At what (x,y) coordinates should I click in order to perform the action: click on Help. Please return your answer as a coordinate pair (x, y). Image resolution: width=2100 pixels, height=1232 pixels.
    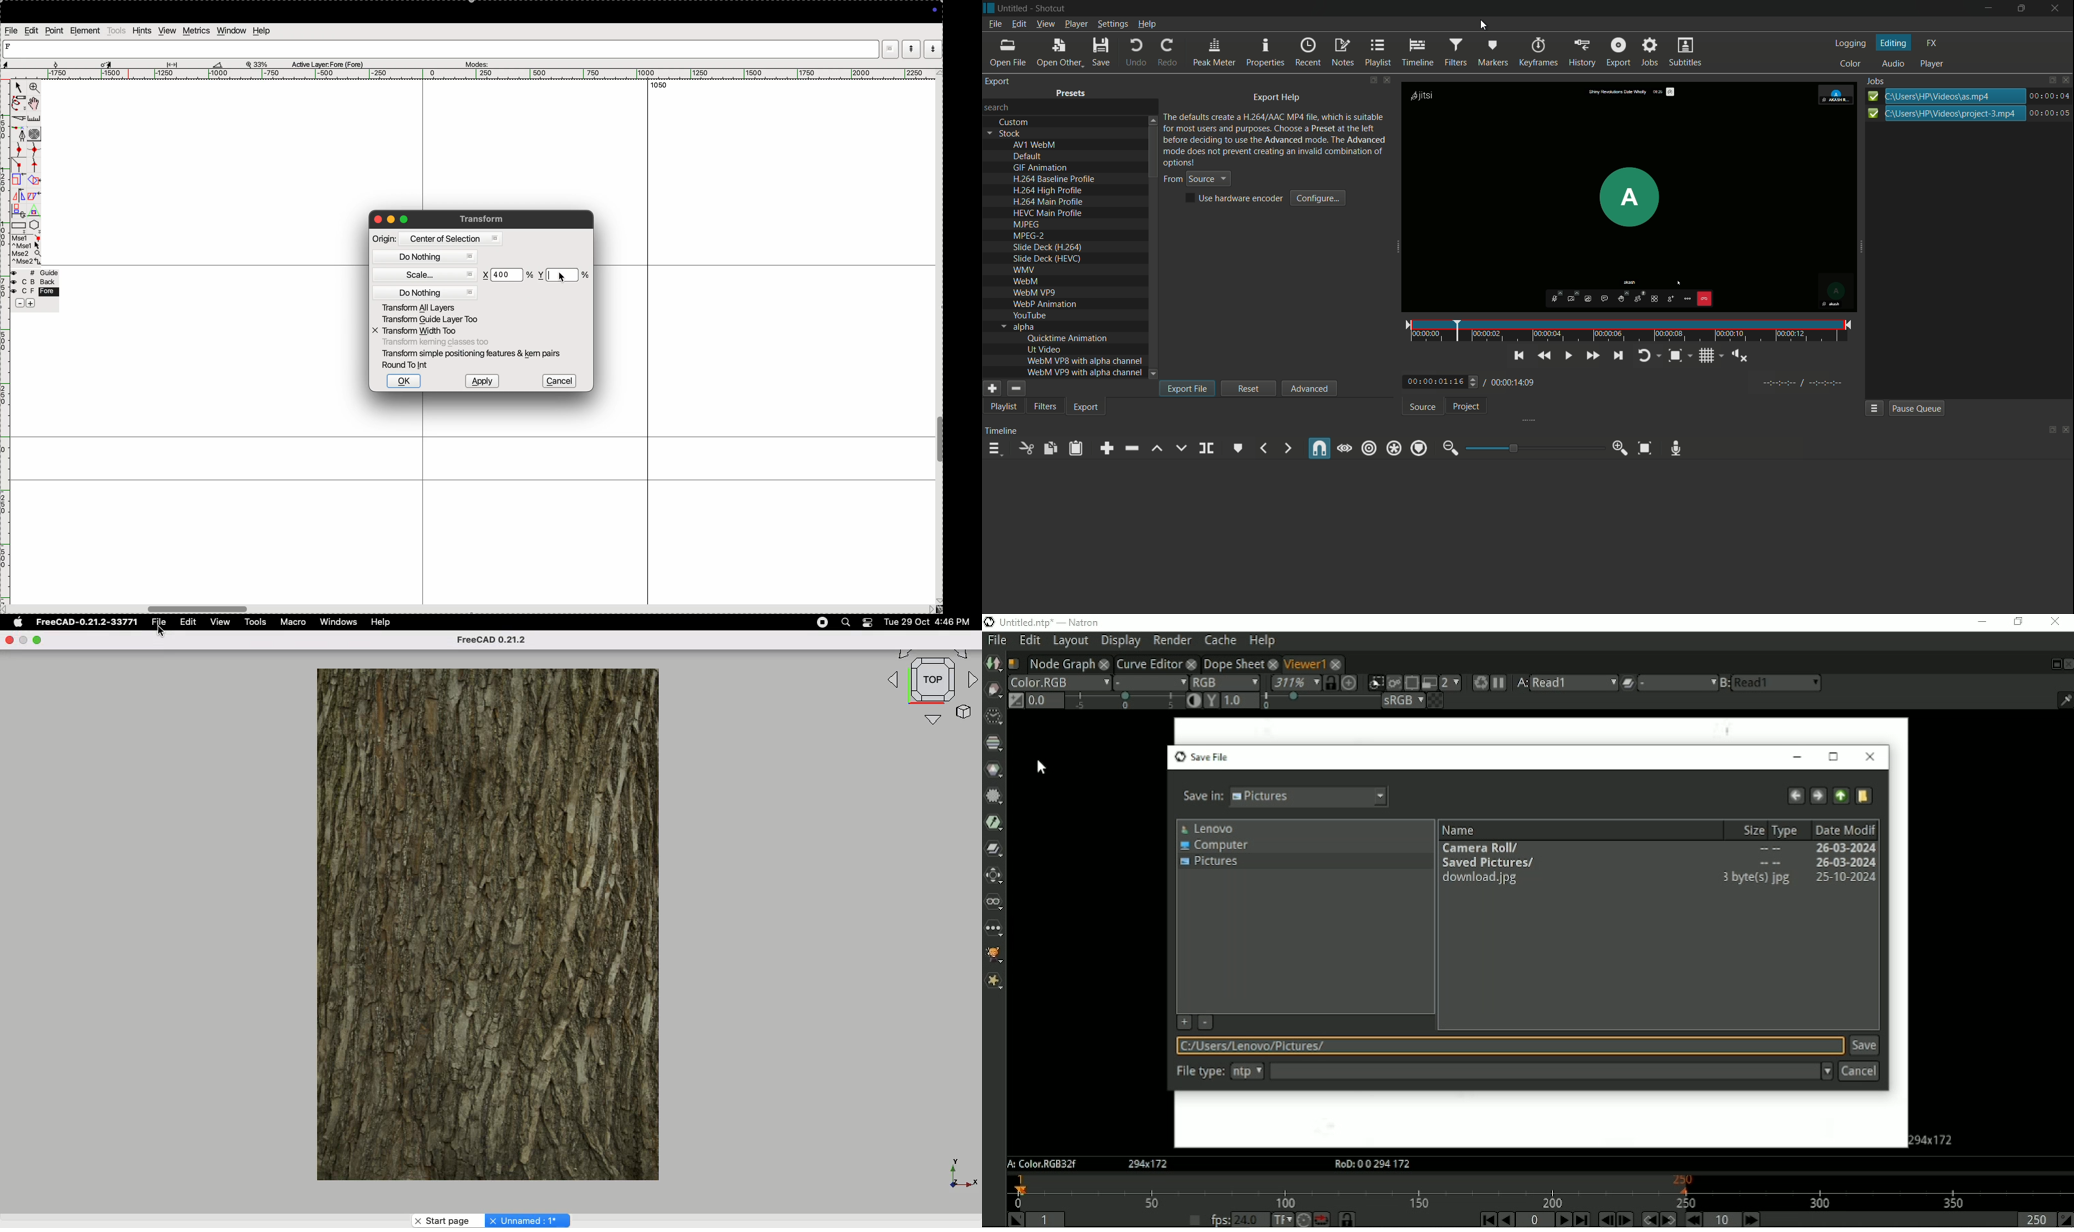
    Looking at the image, I should click on (382, 622).